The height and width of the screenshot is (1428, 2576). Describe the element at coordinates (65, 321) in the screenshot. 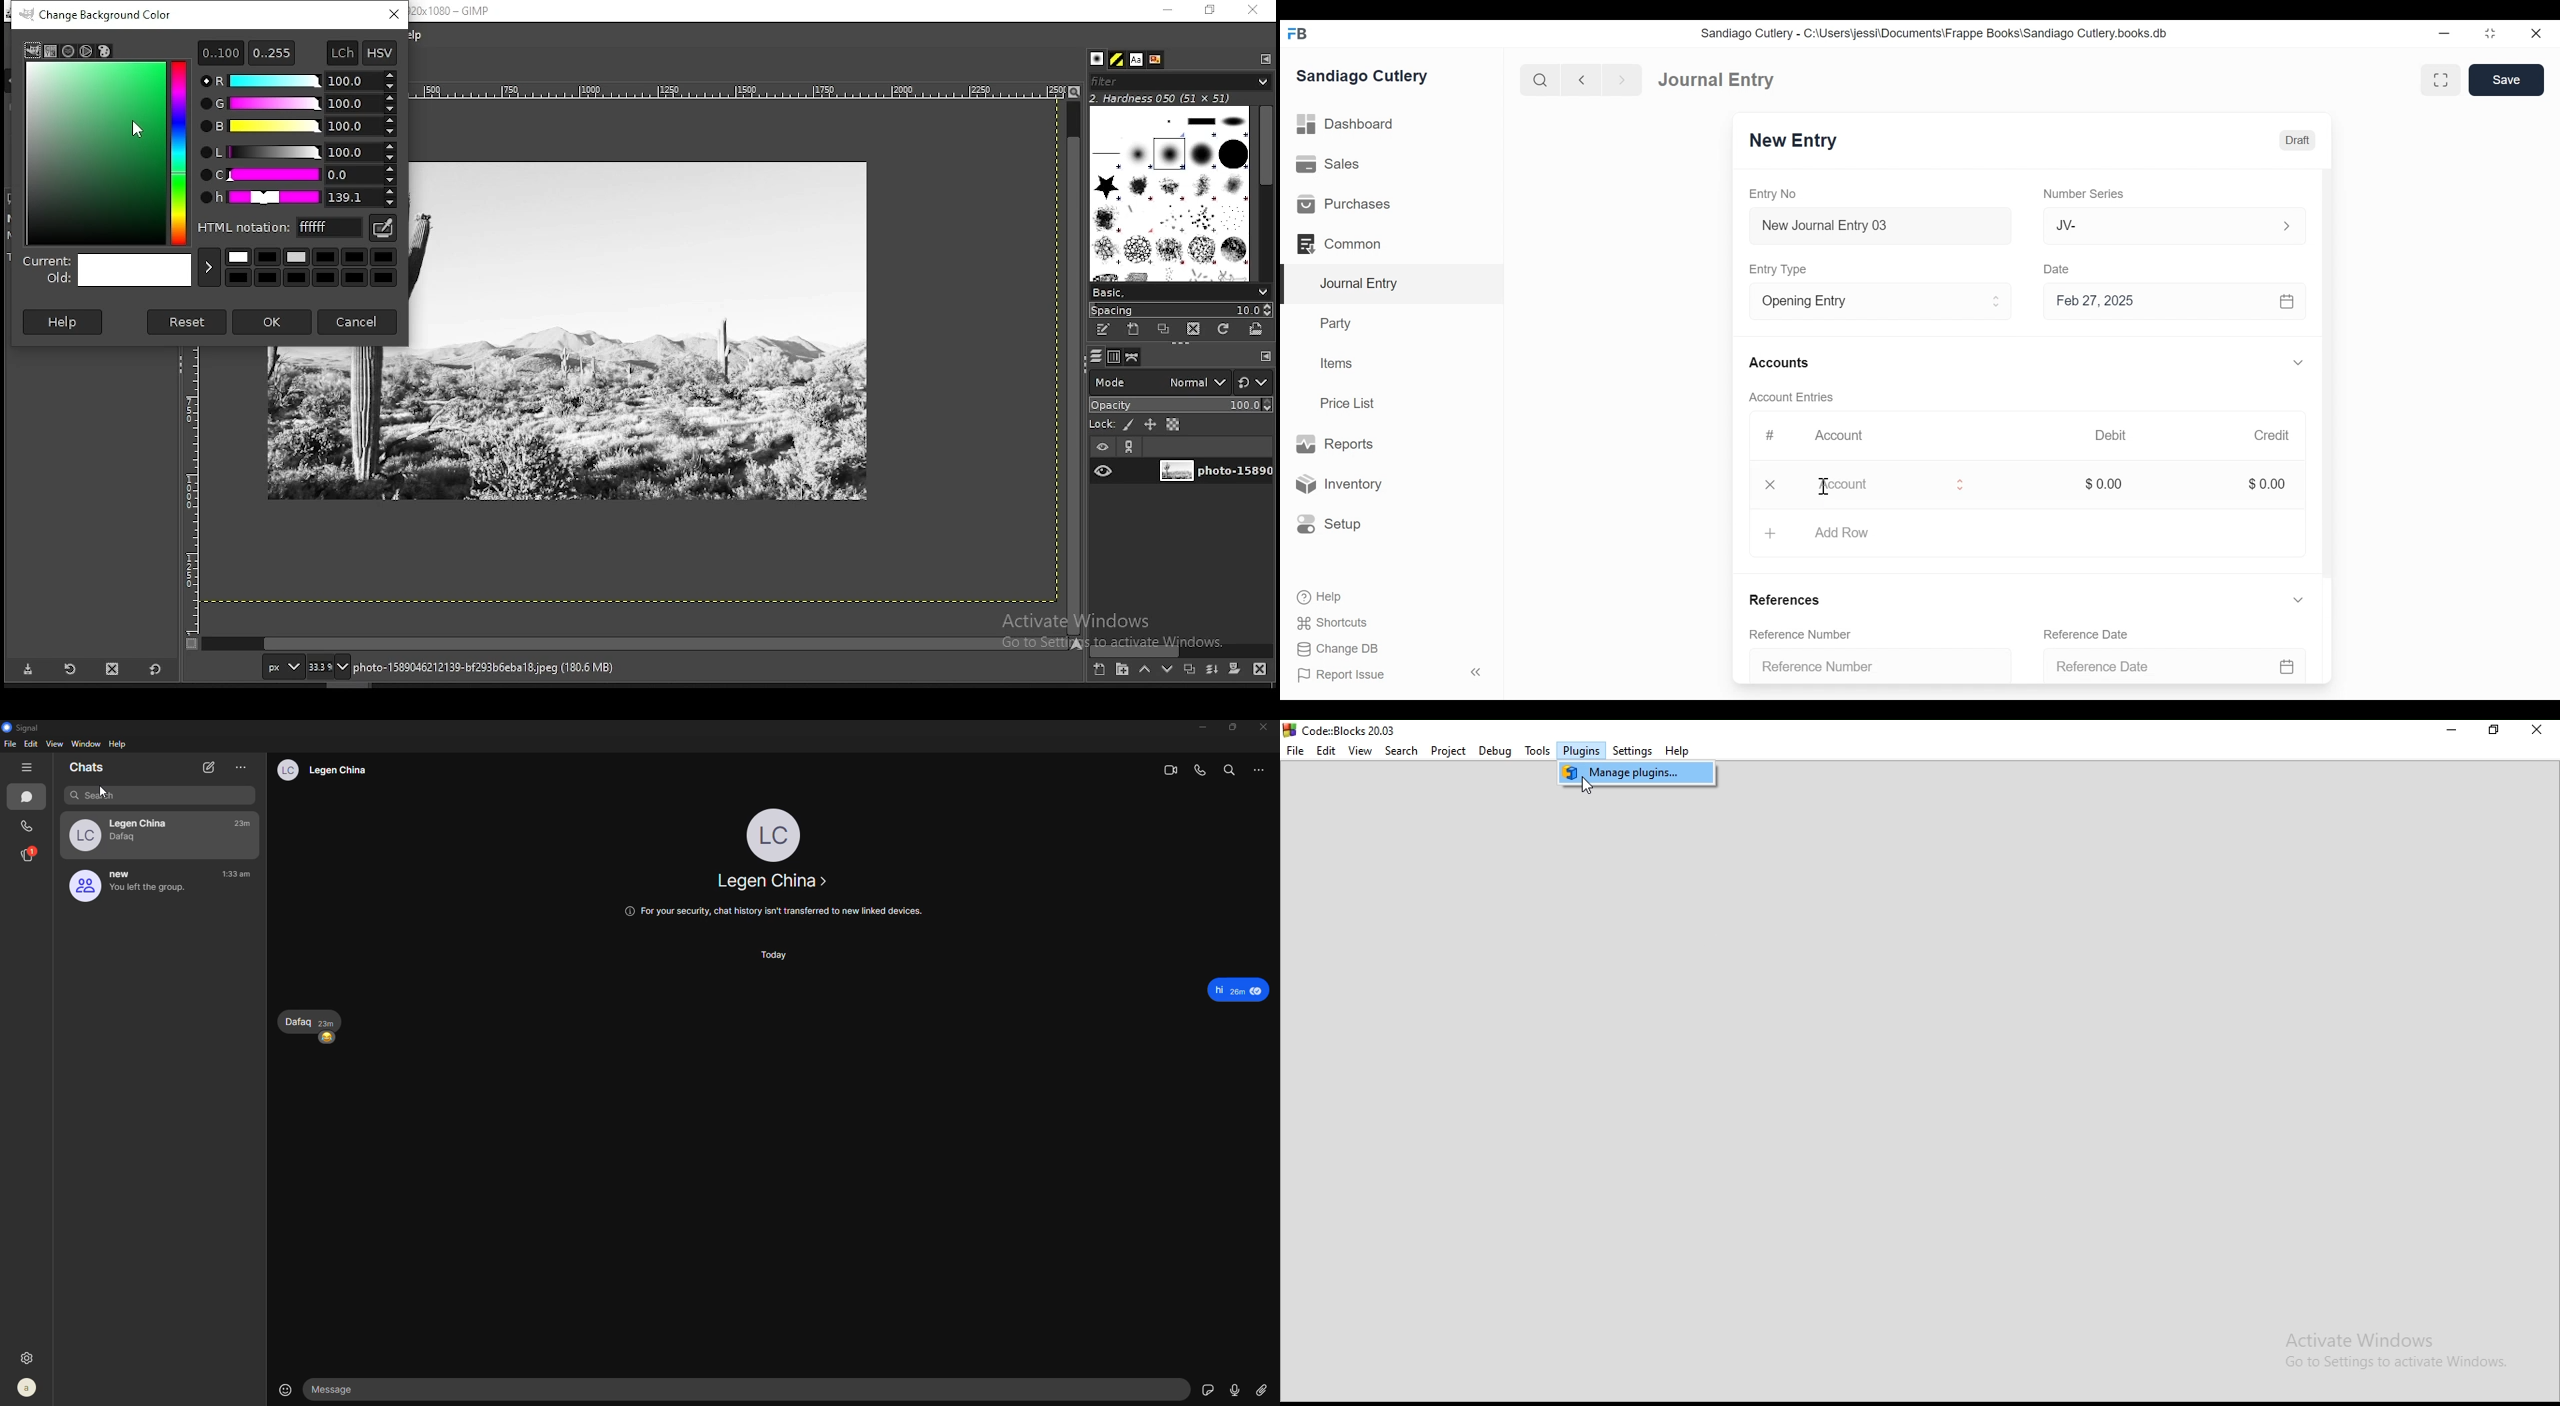

I see `help` at that location.